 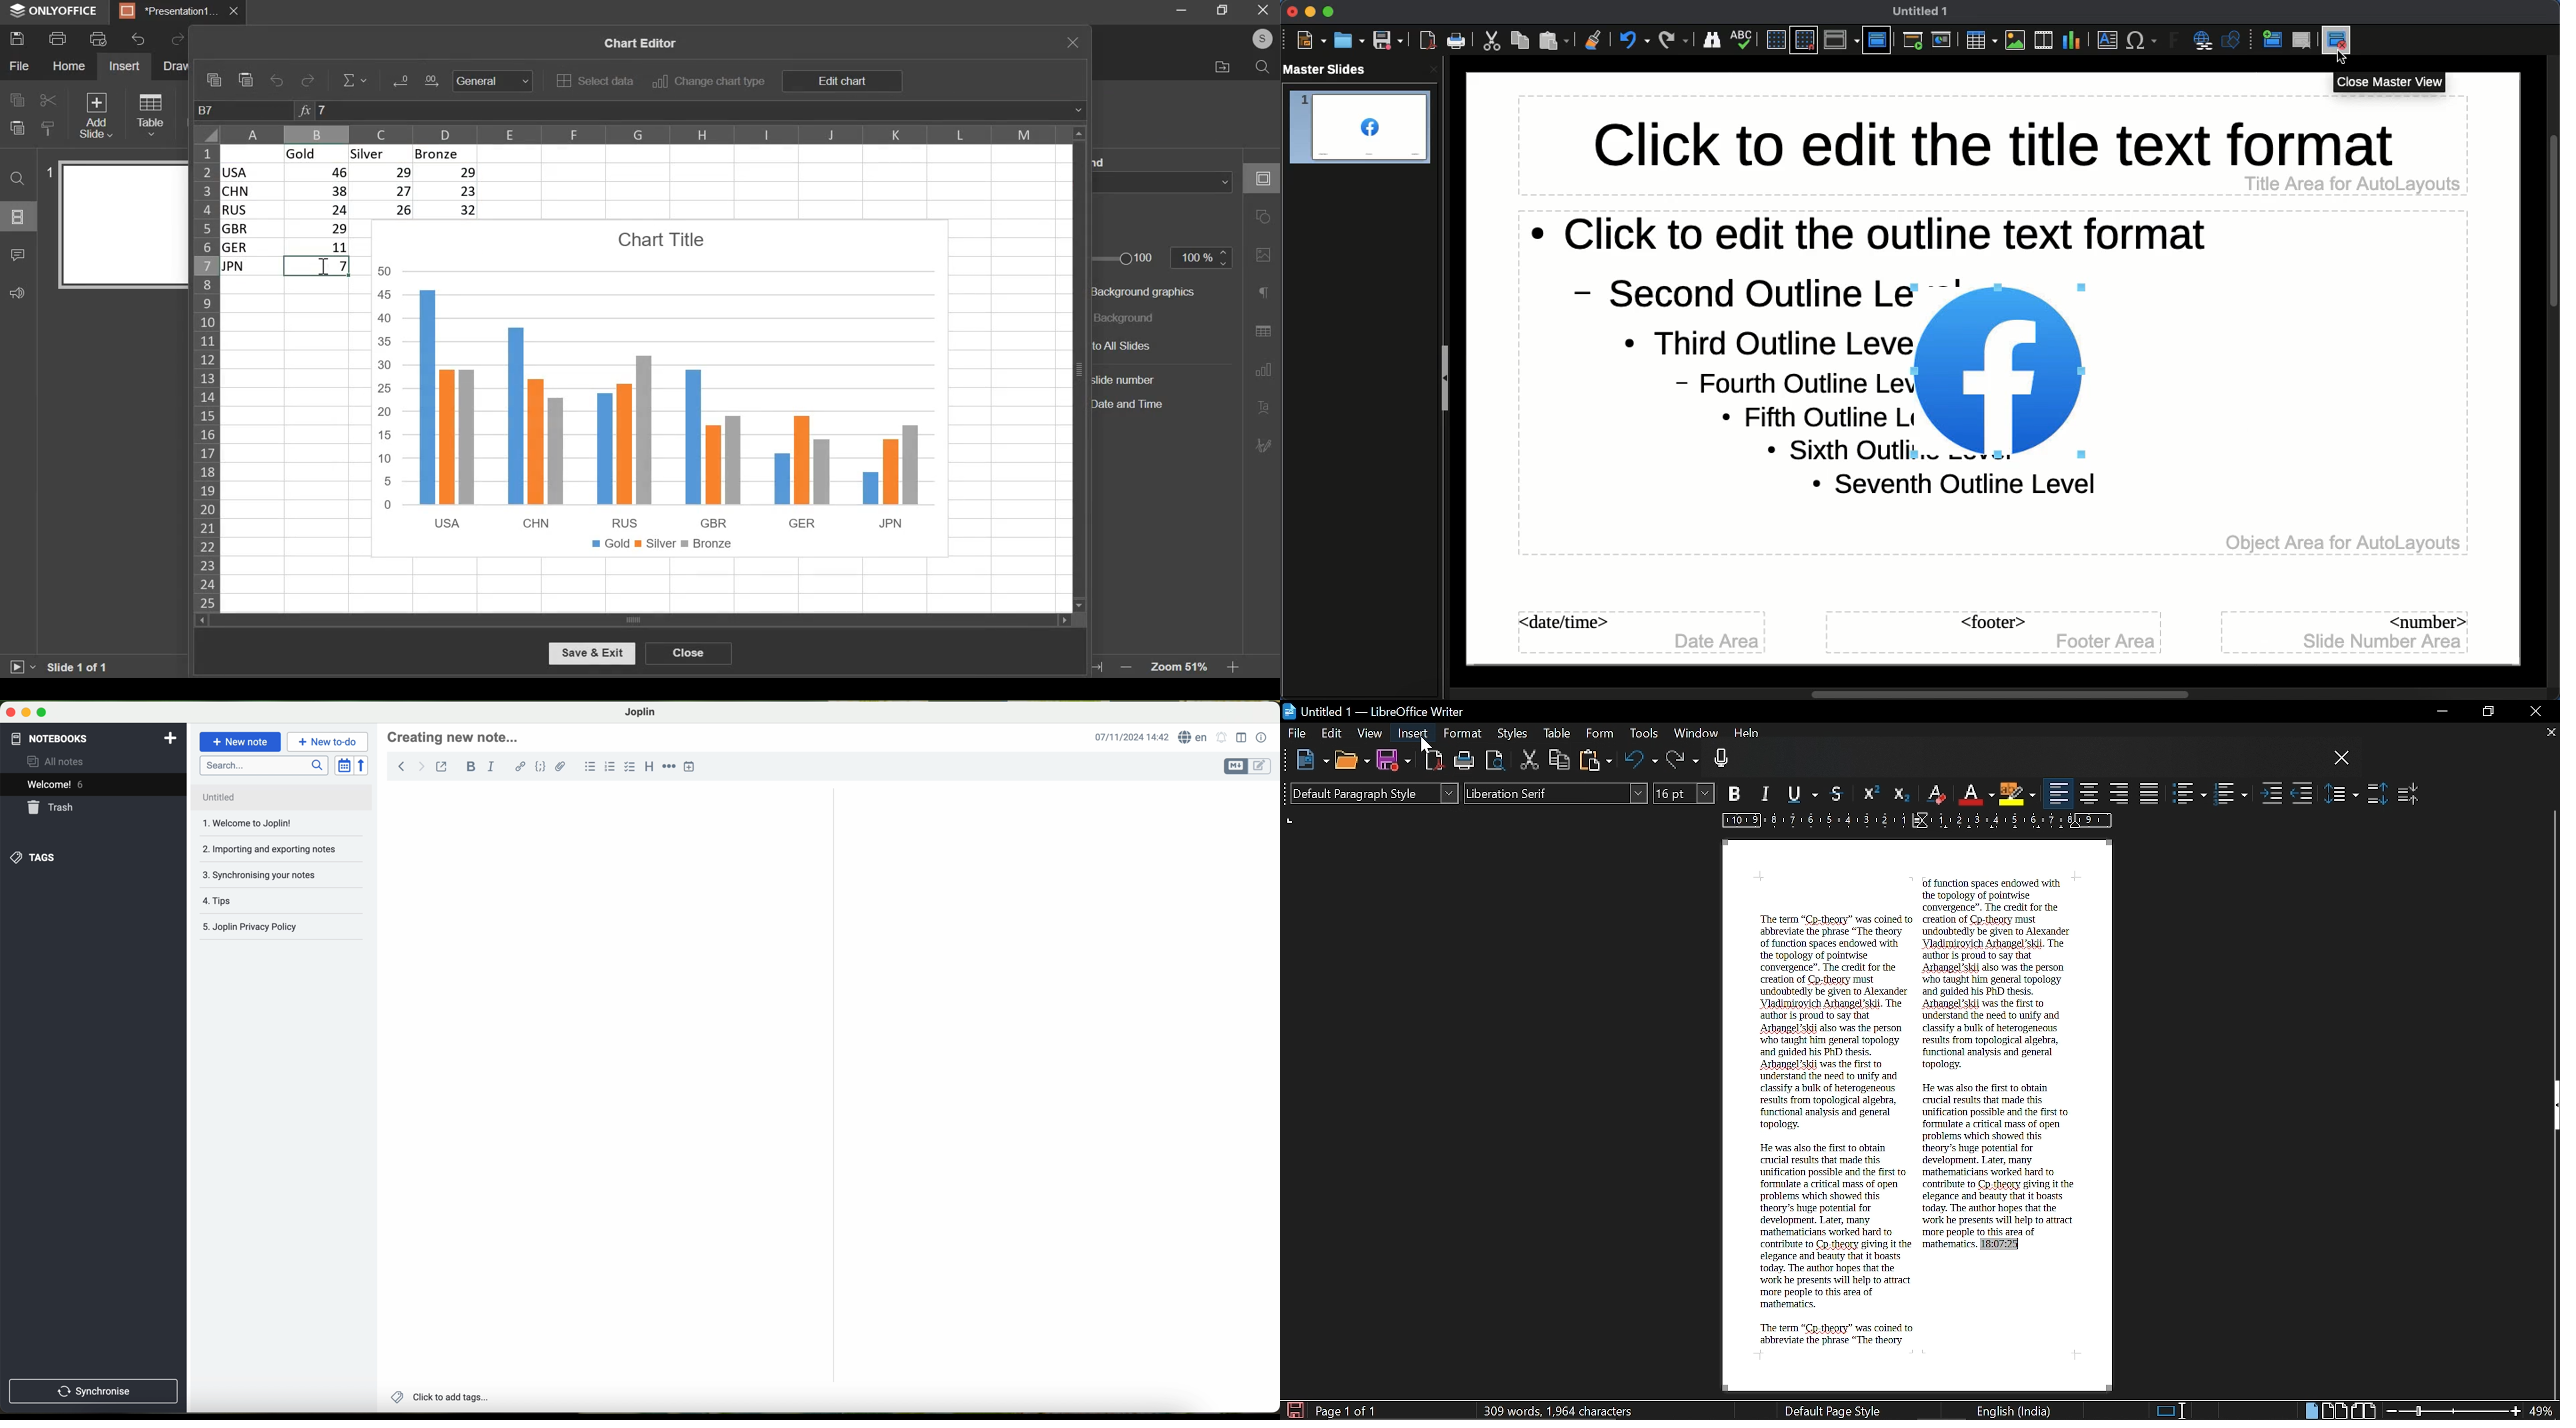 I want to click on toggle editor layout, so click(x=1241, y=738).